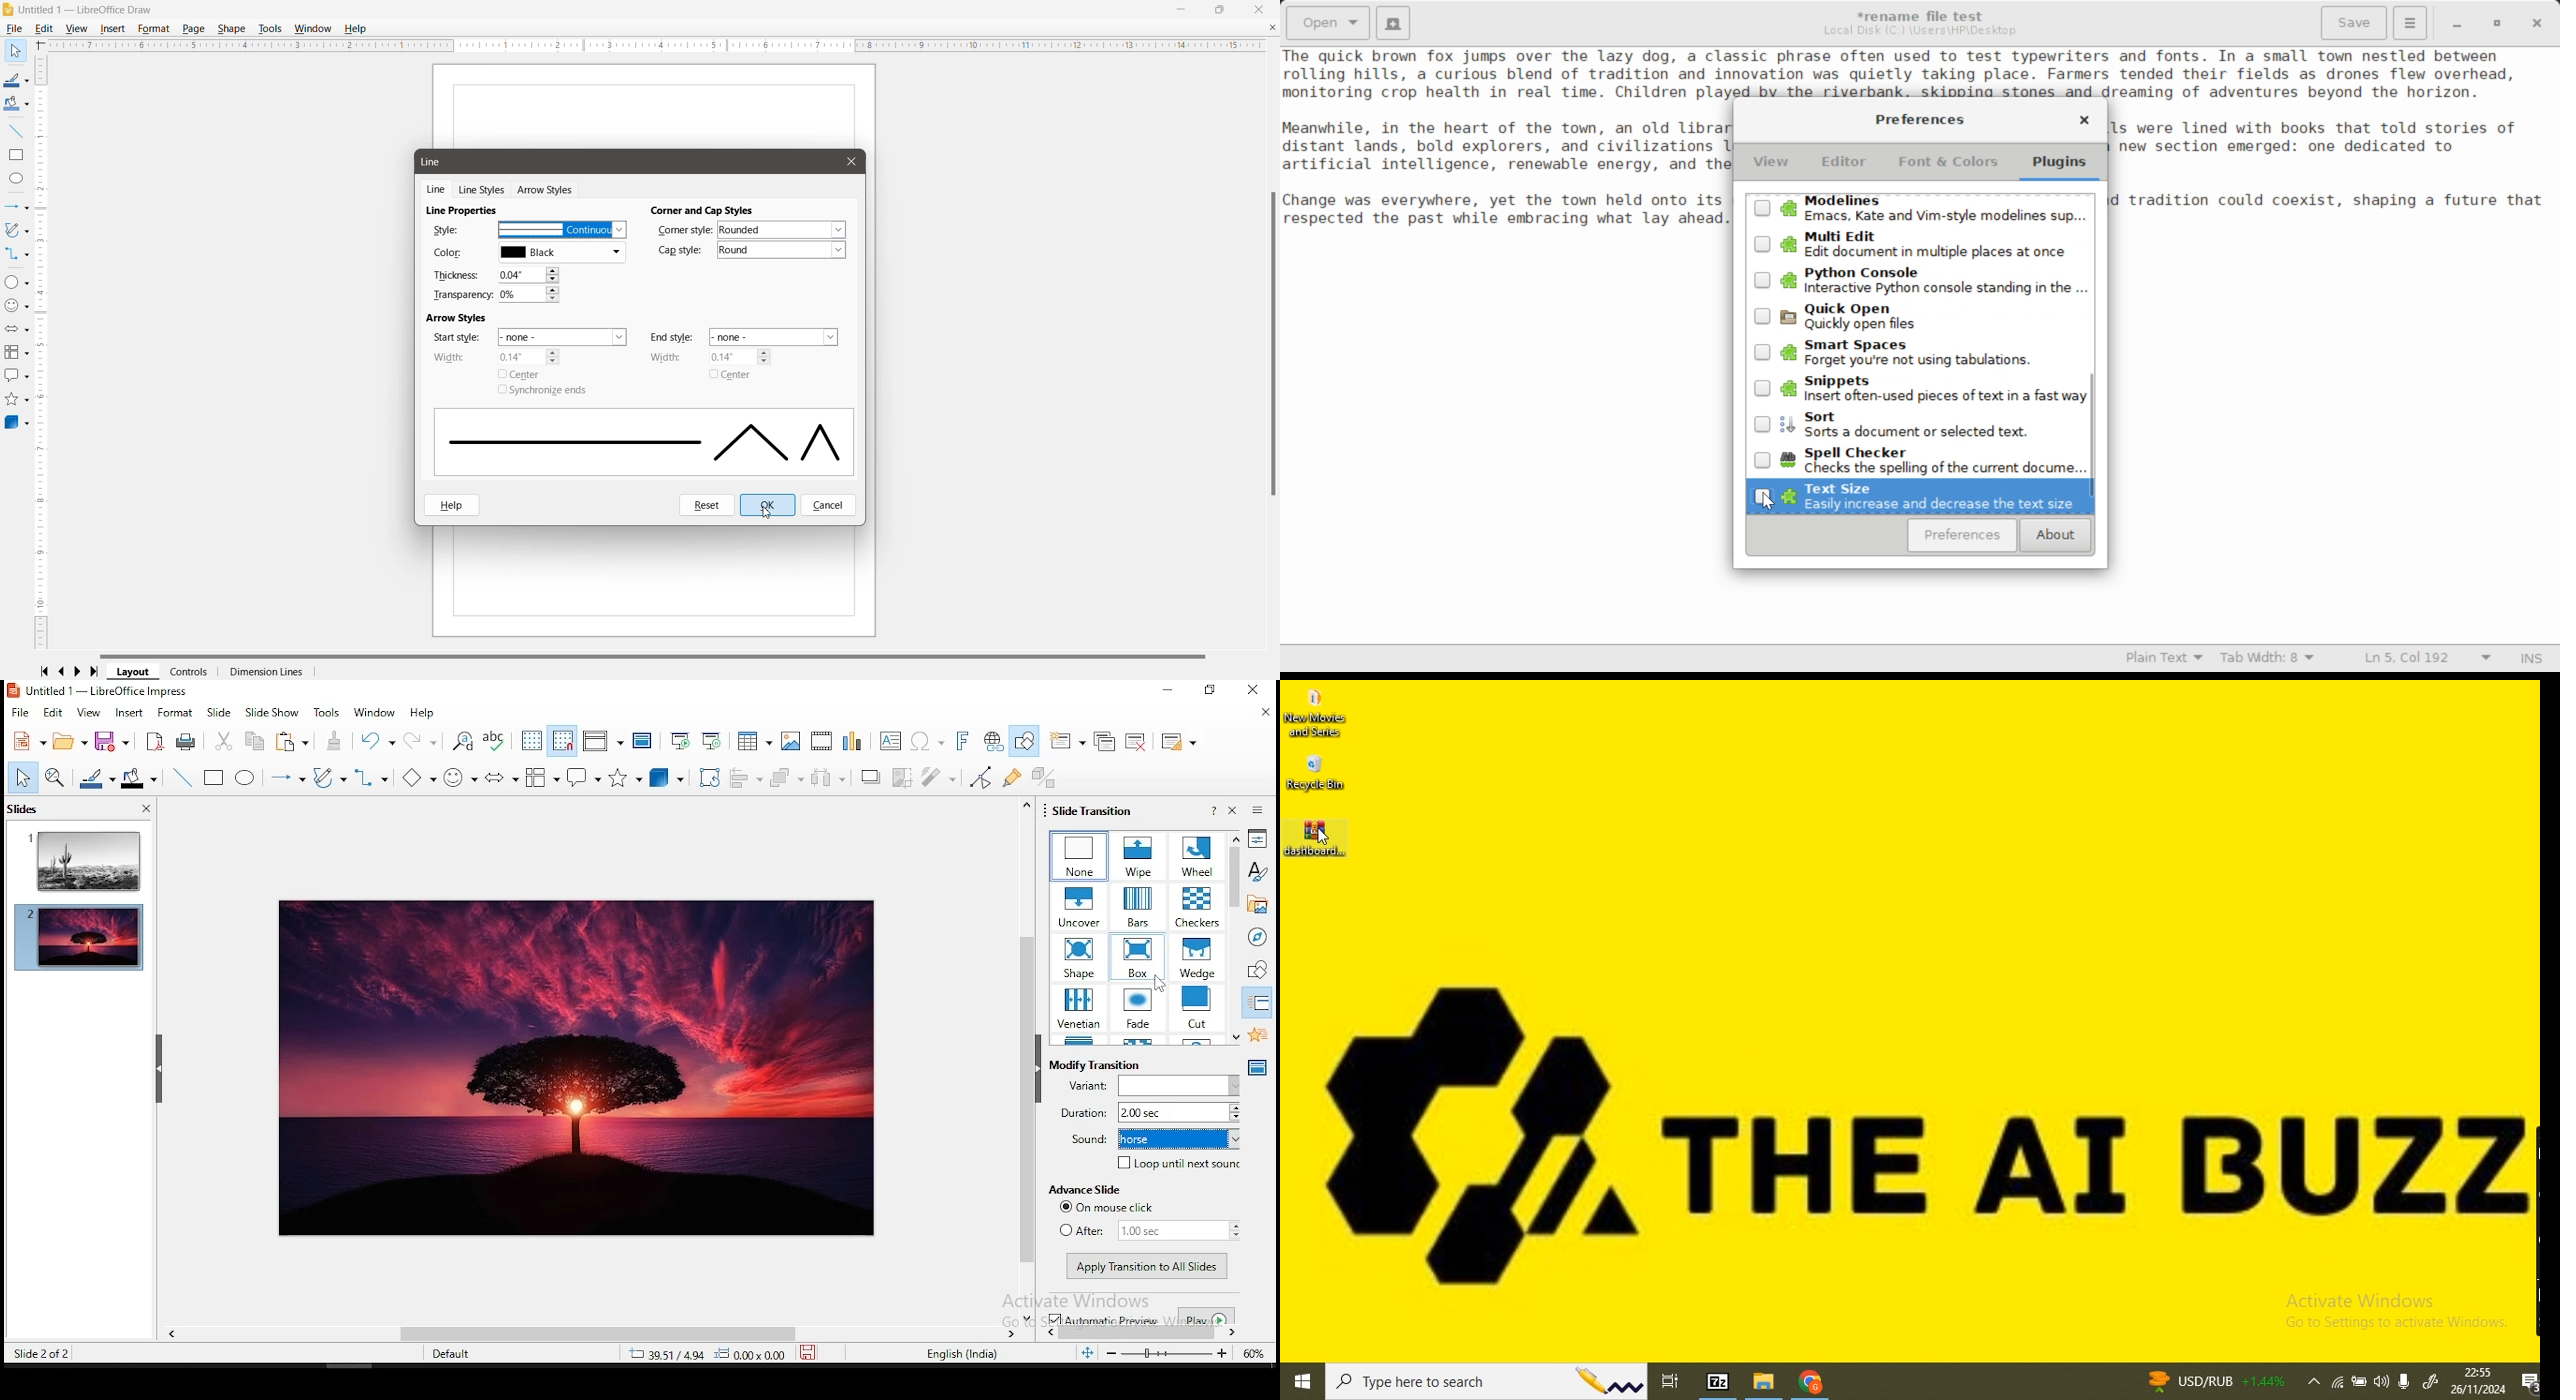  Describe the element at coordinates (1321, 715) in the screenshot. I see `new movies and series` at that location.